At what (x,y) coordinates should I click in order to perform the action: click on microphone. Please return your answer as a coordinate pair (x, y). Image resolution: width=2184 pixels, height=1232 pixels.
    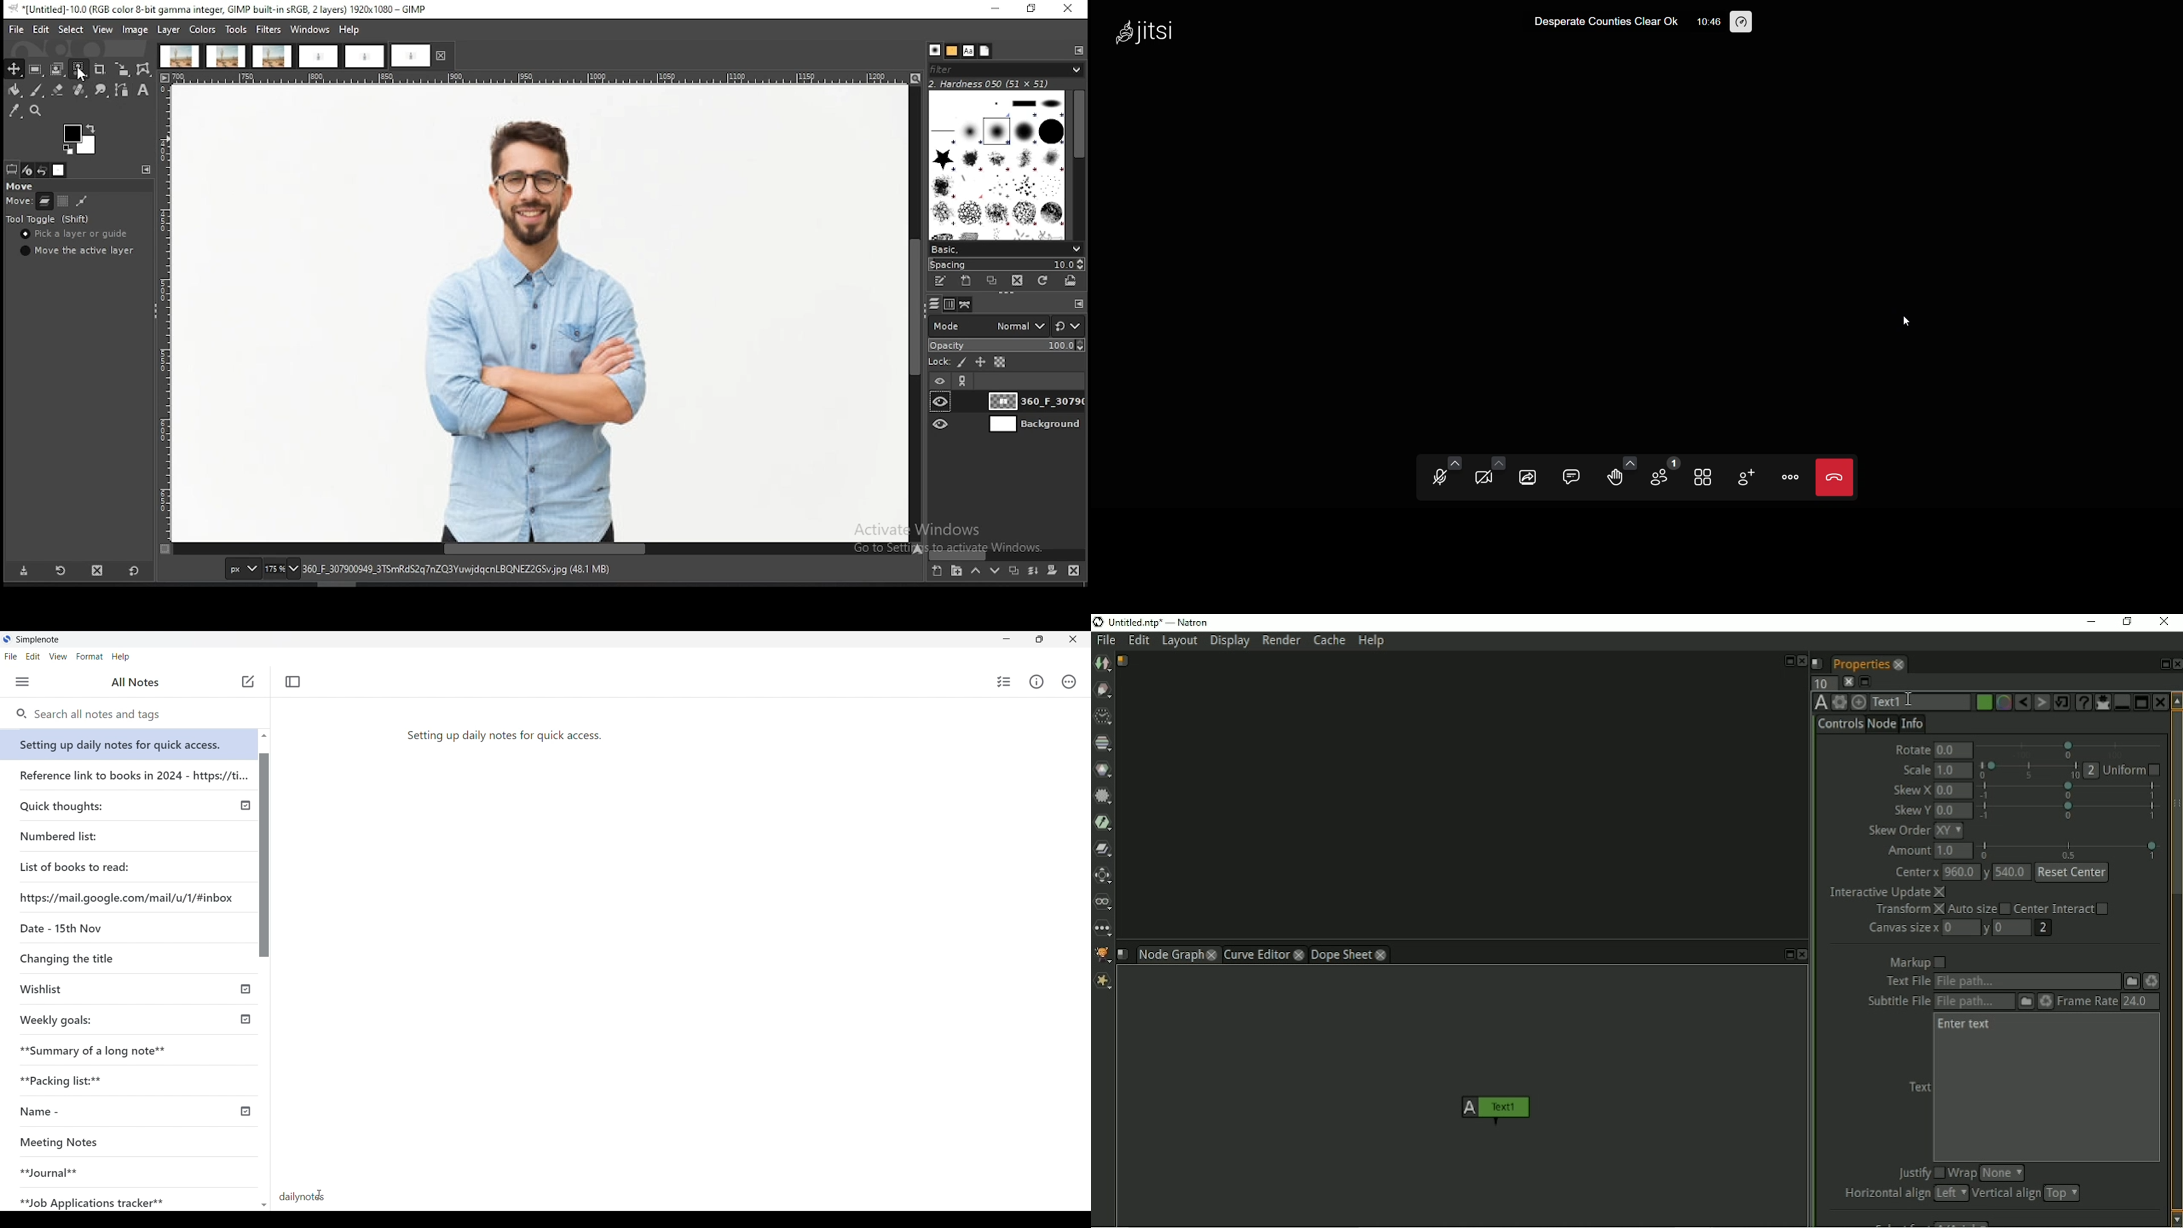
    Looking at the image, I should click on (1432, 480).